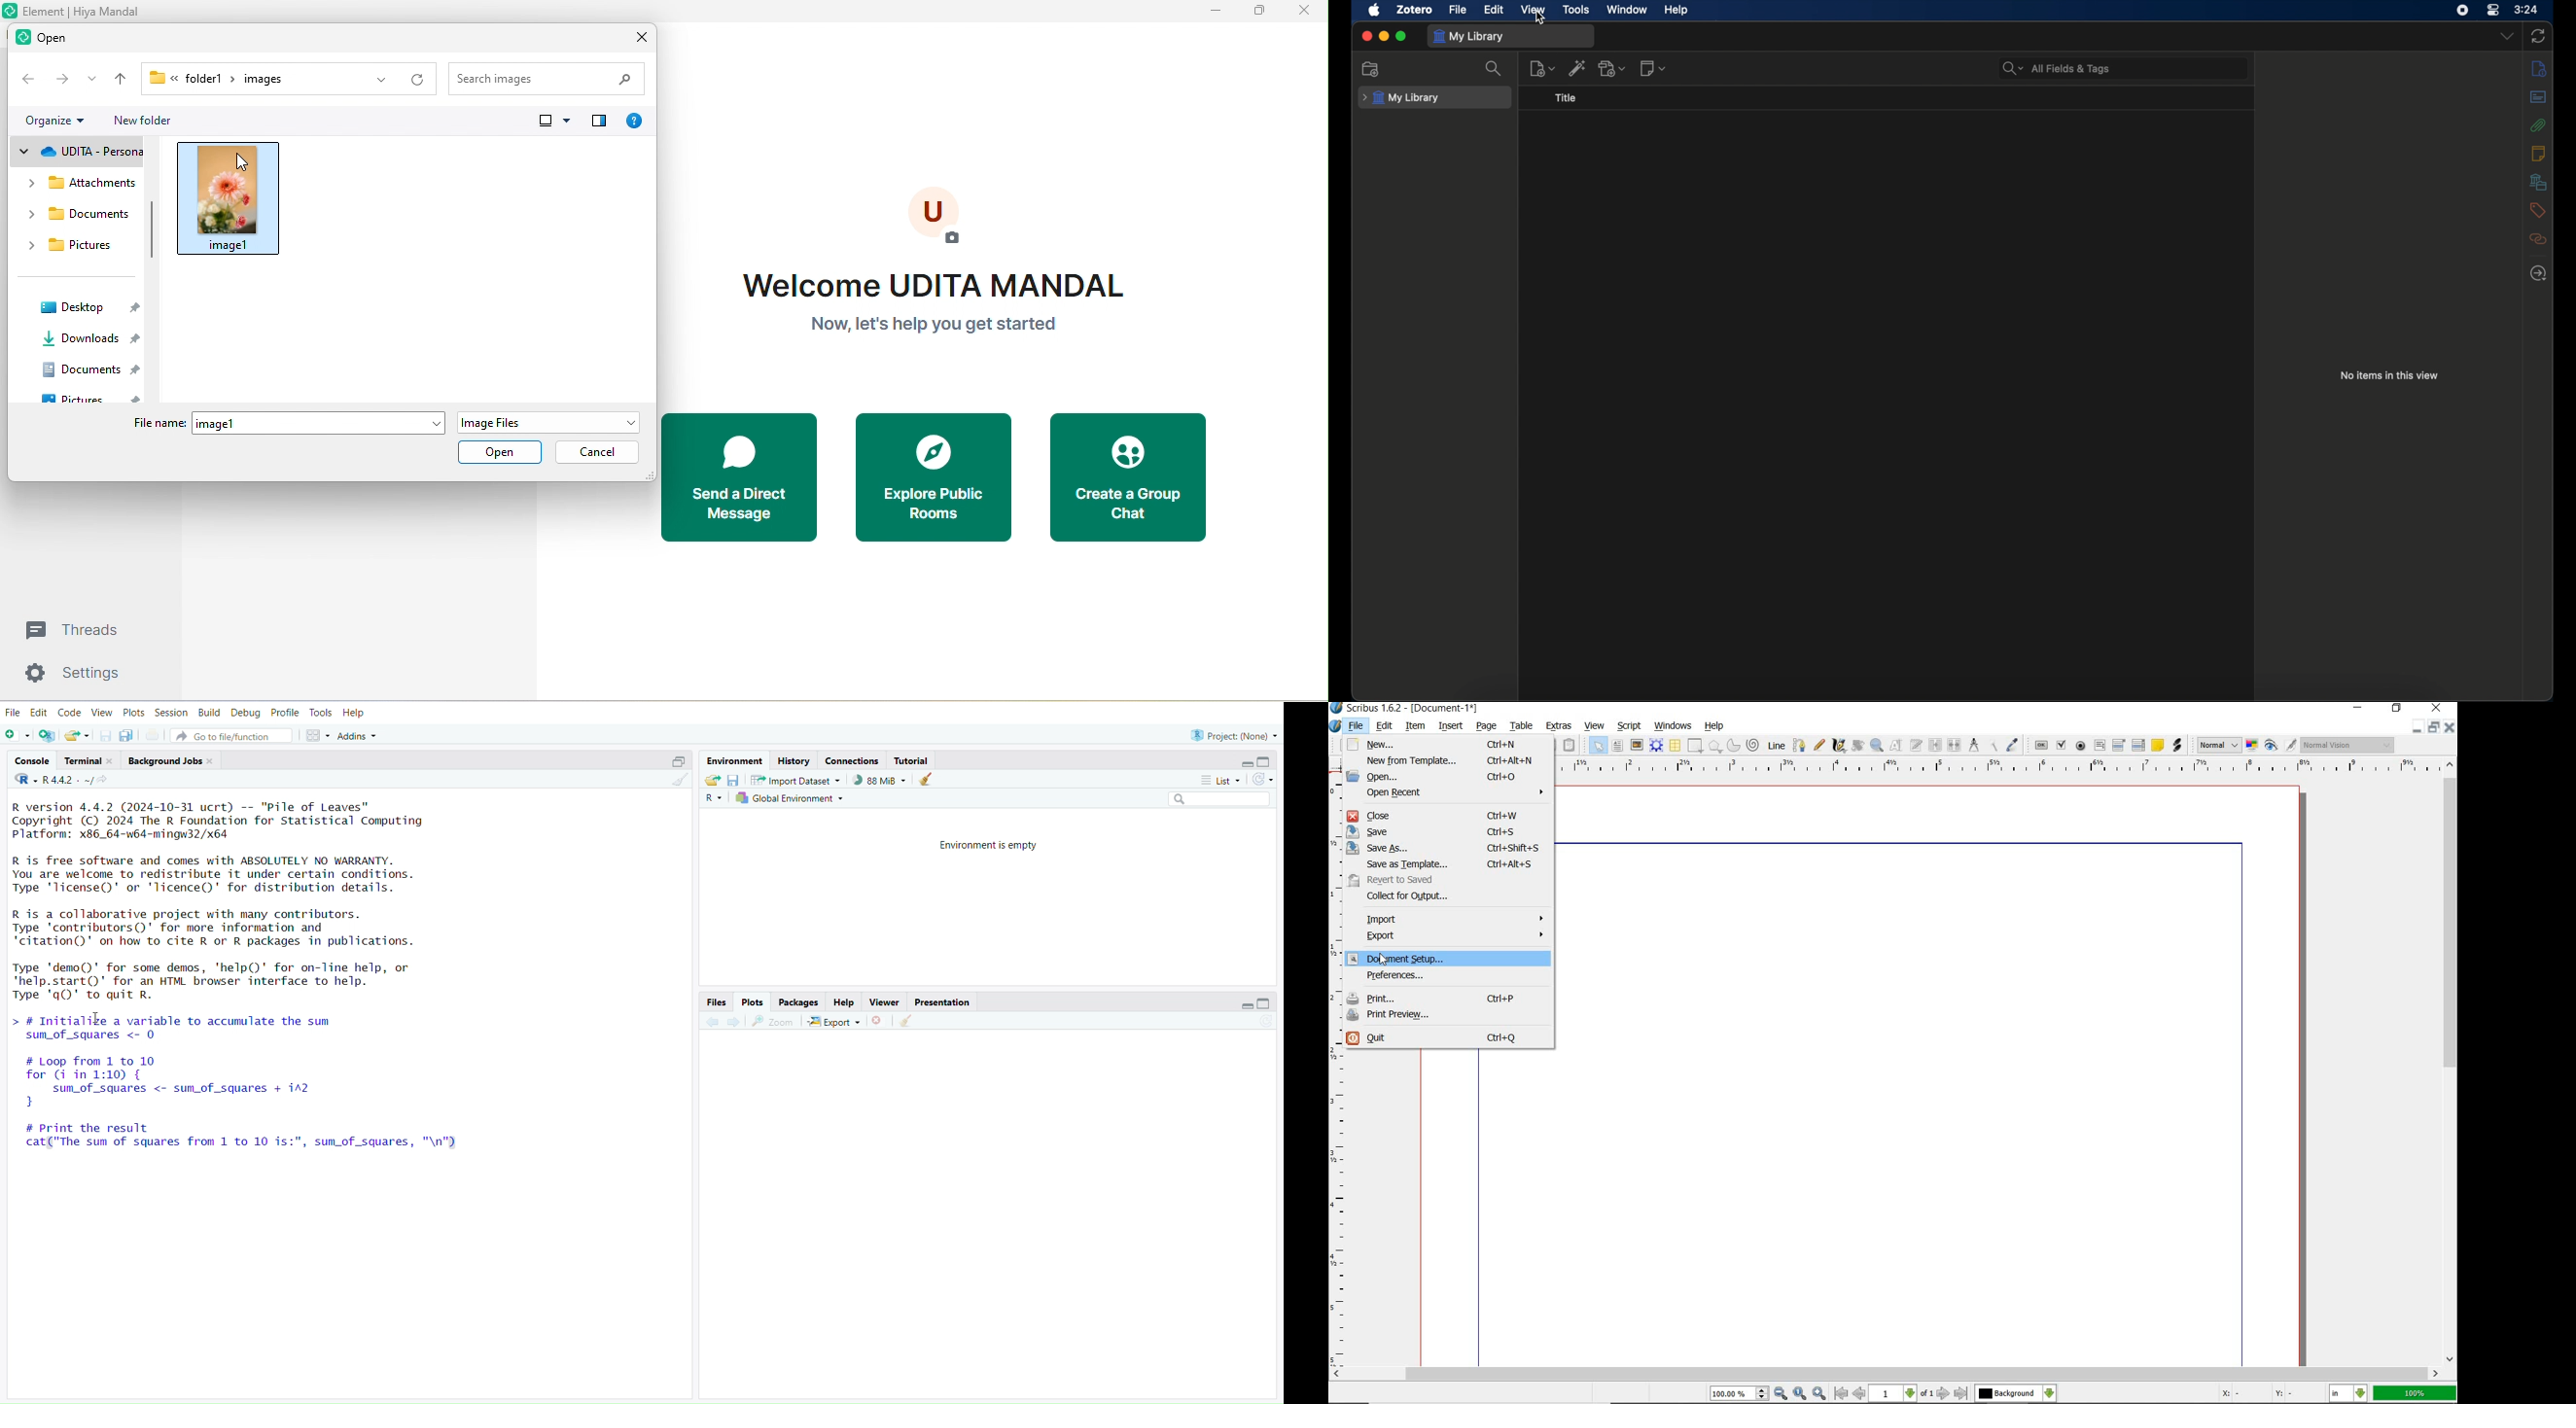 This screenshot has width=2576, height=1428. I want to click on SAVE, so click(1444, 832).